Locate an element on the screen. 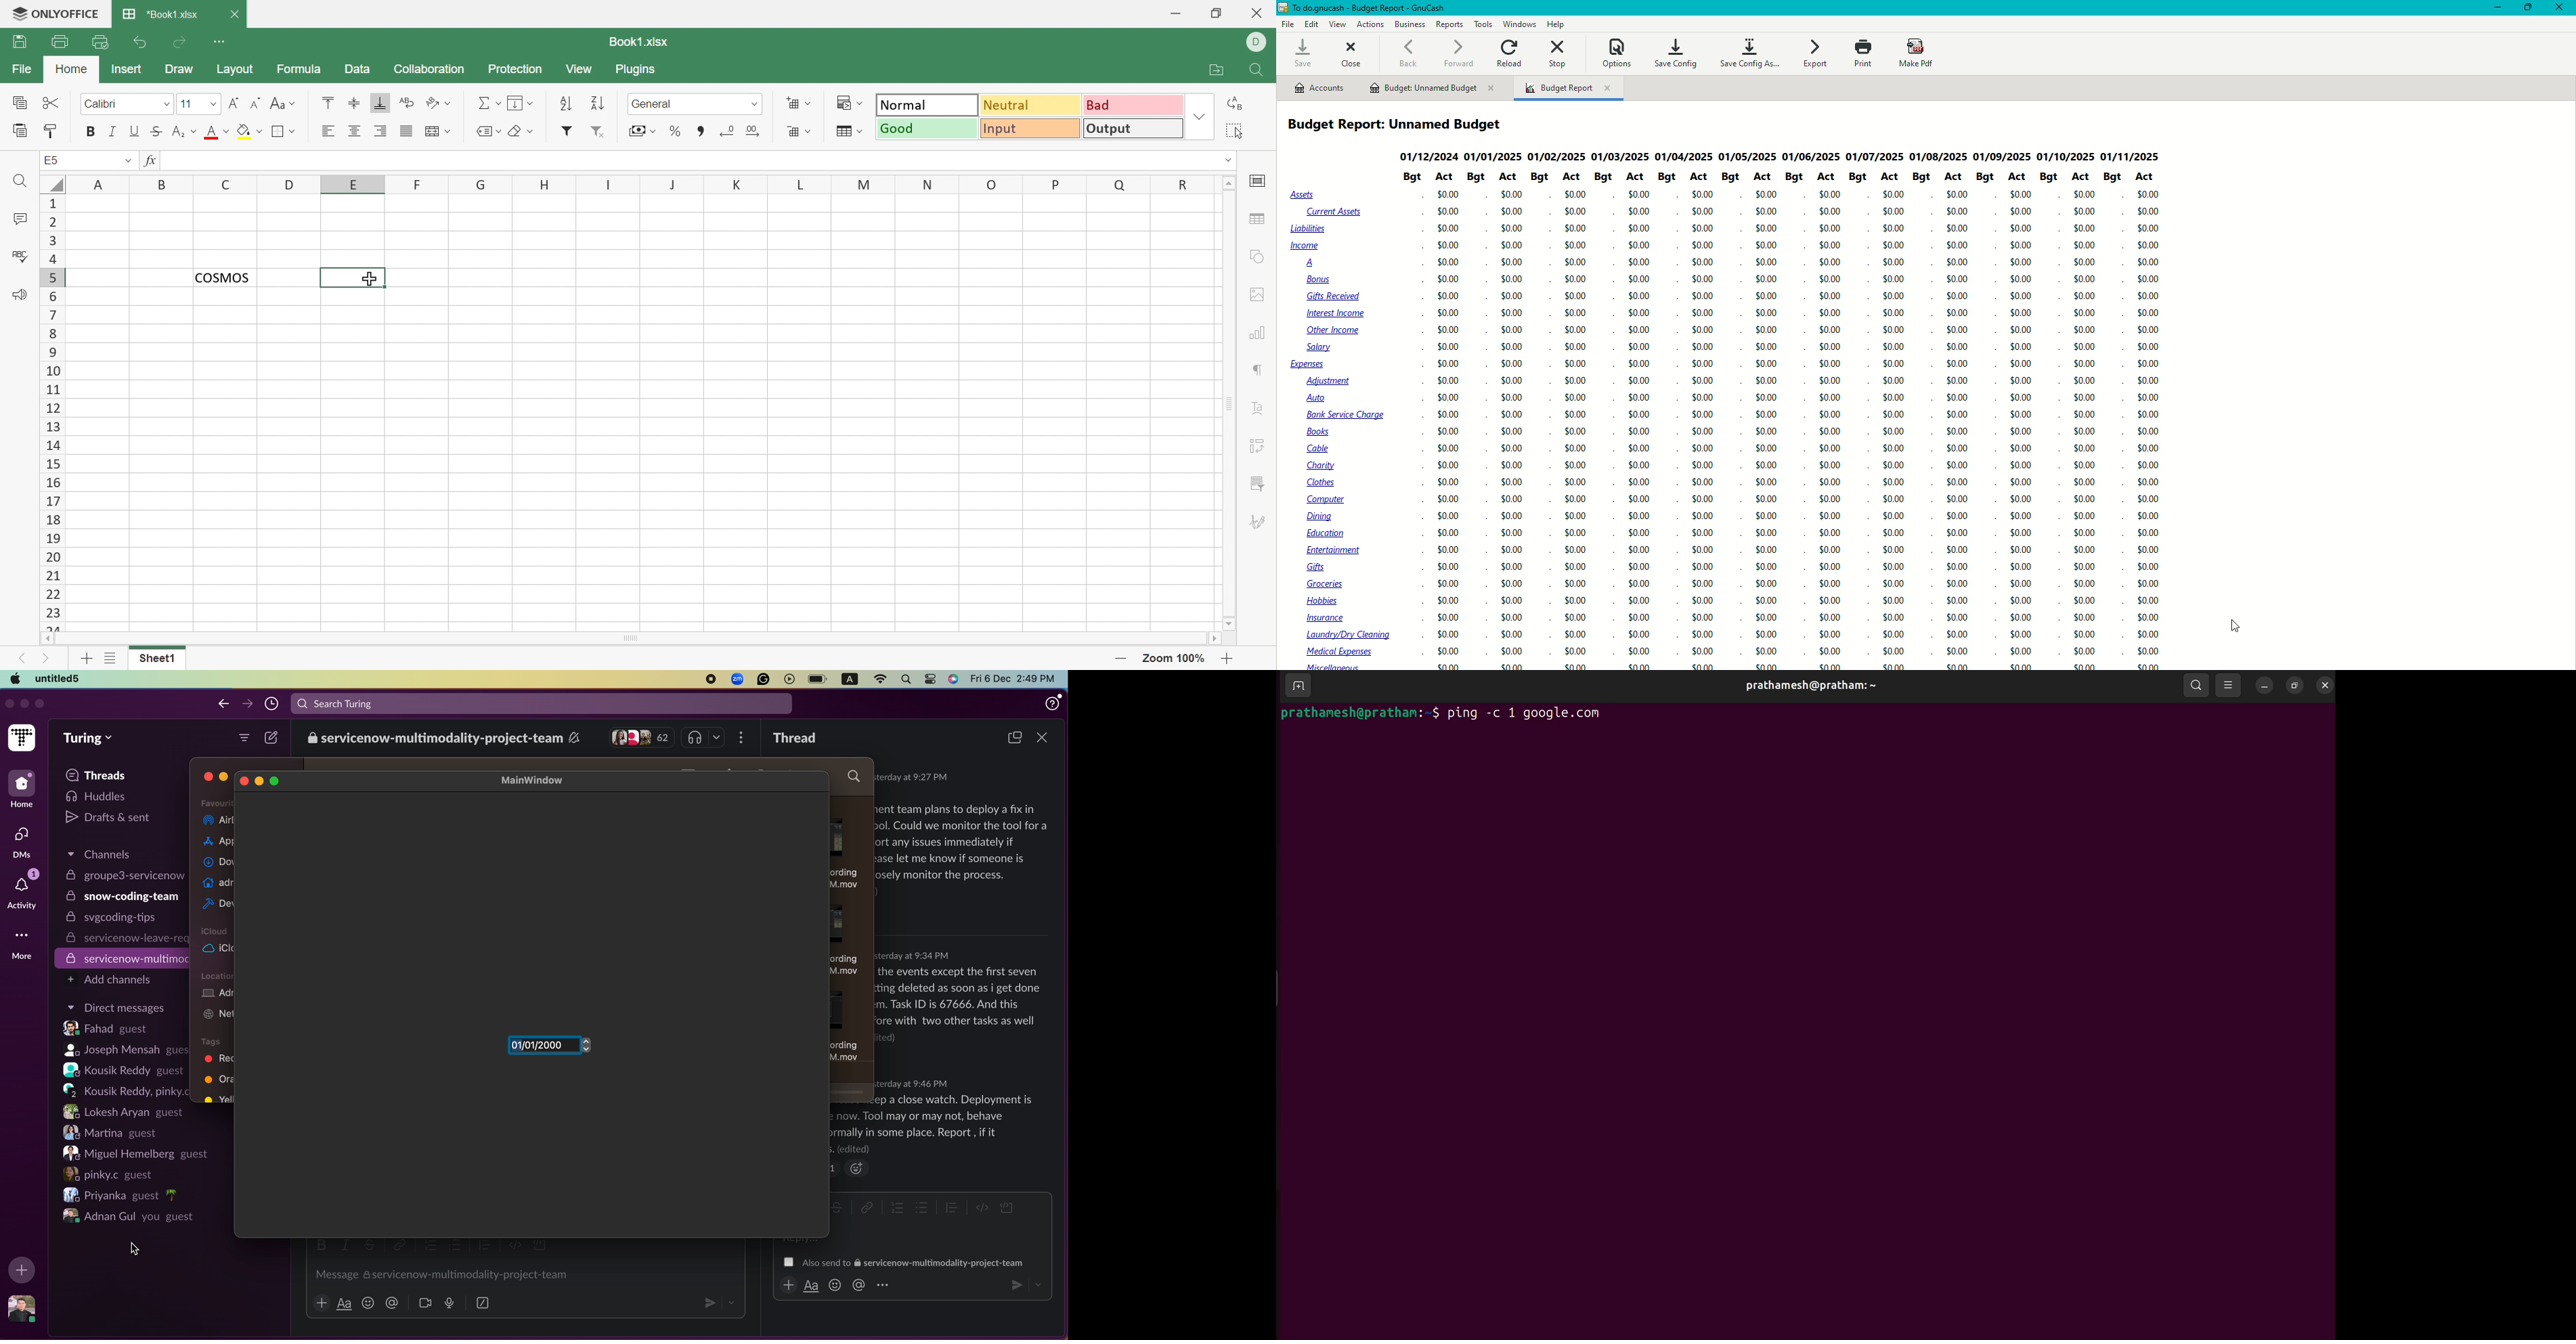 Image resolution: width=2576 pixels, height=1344 pixels. date and time is located at coordinates (912, 777).